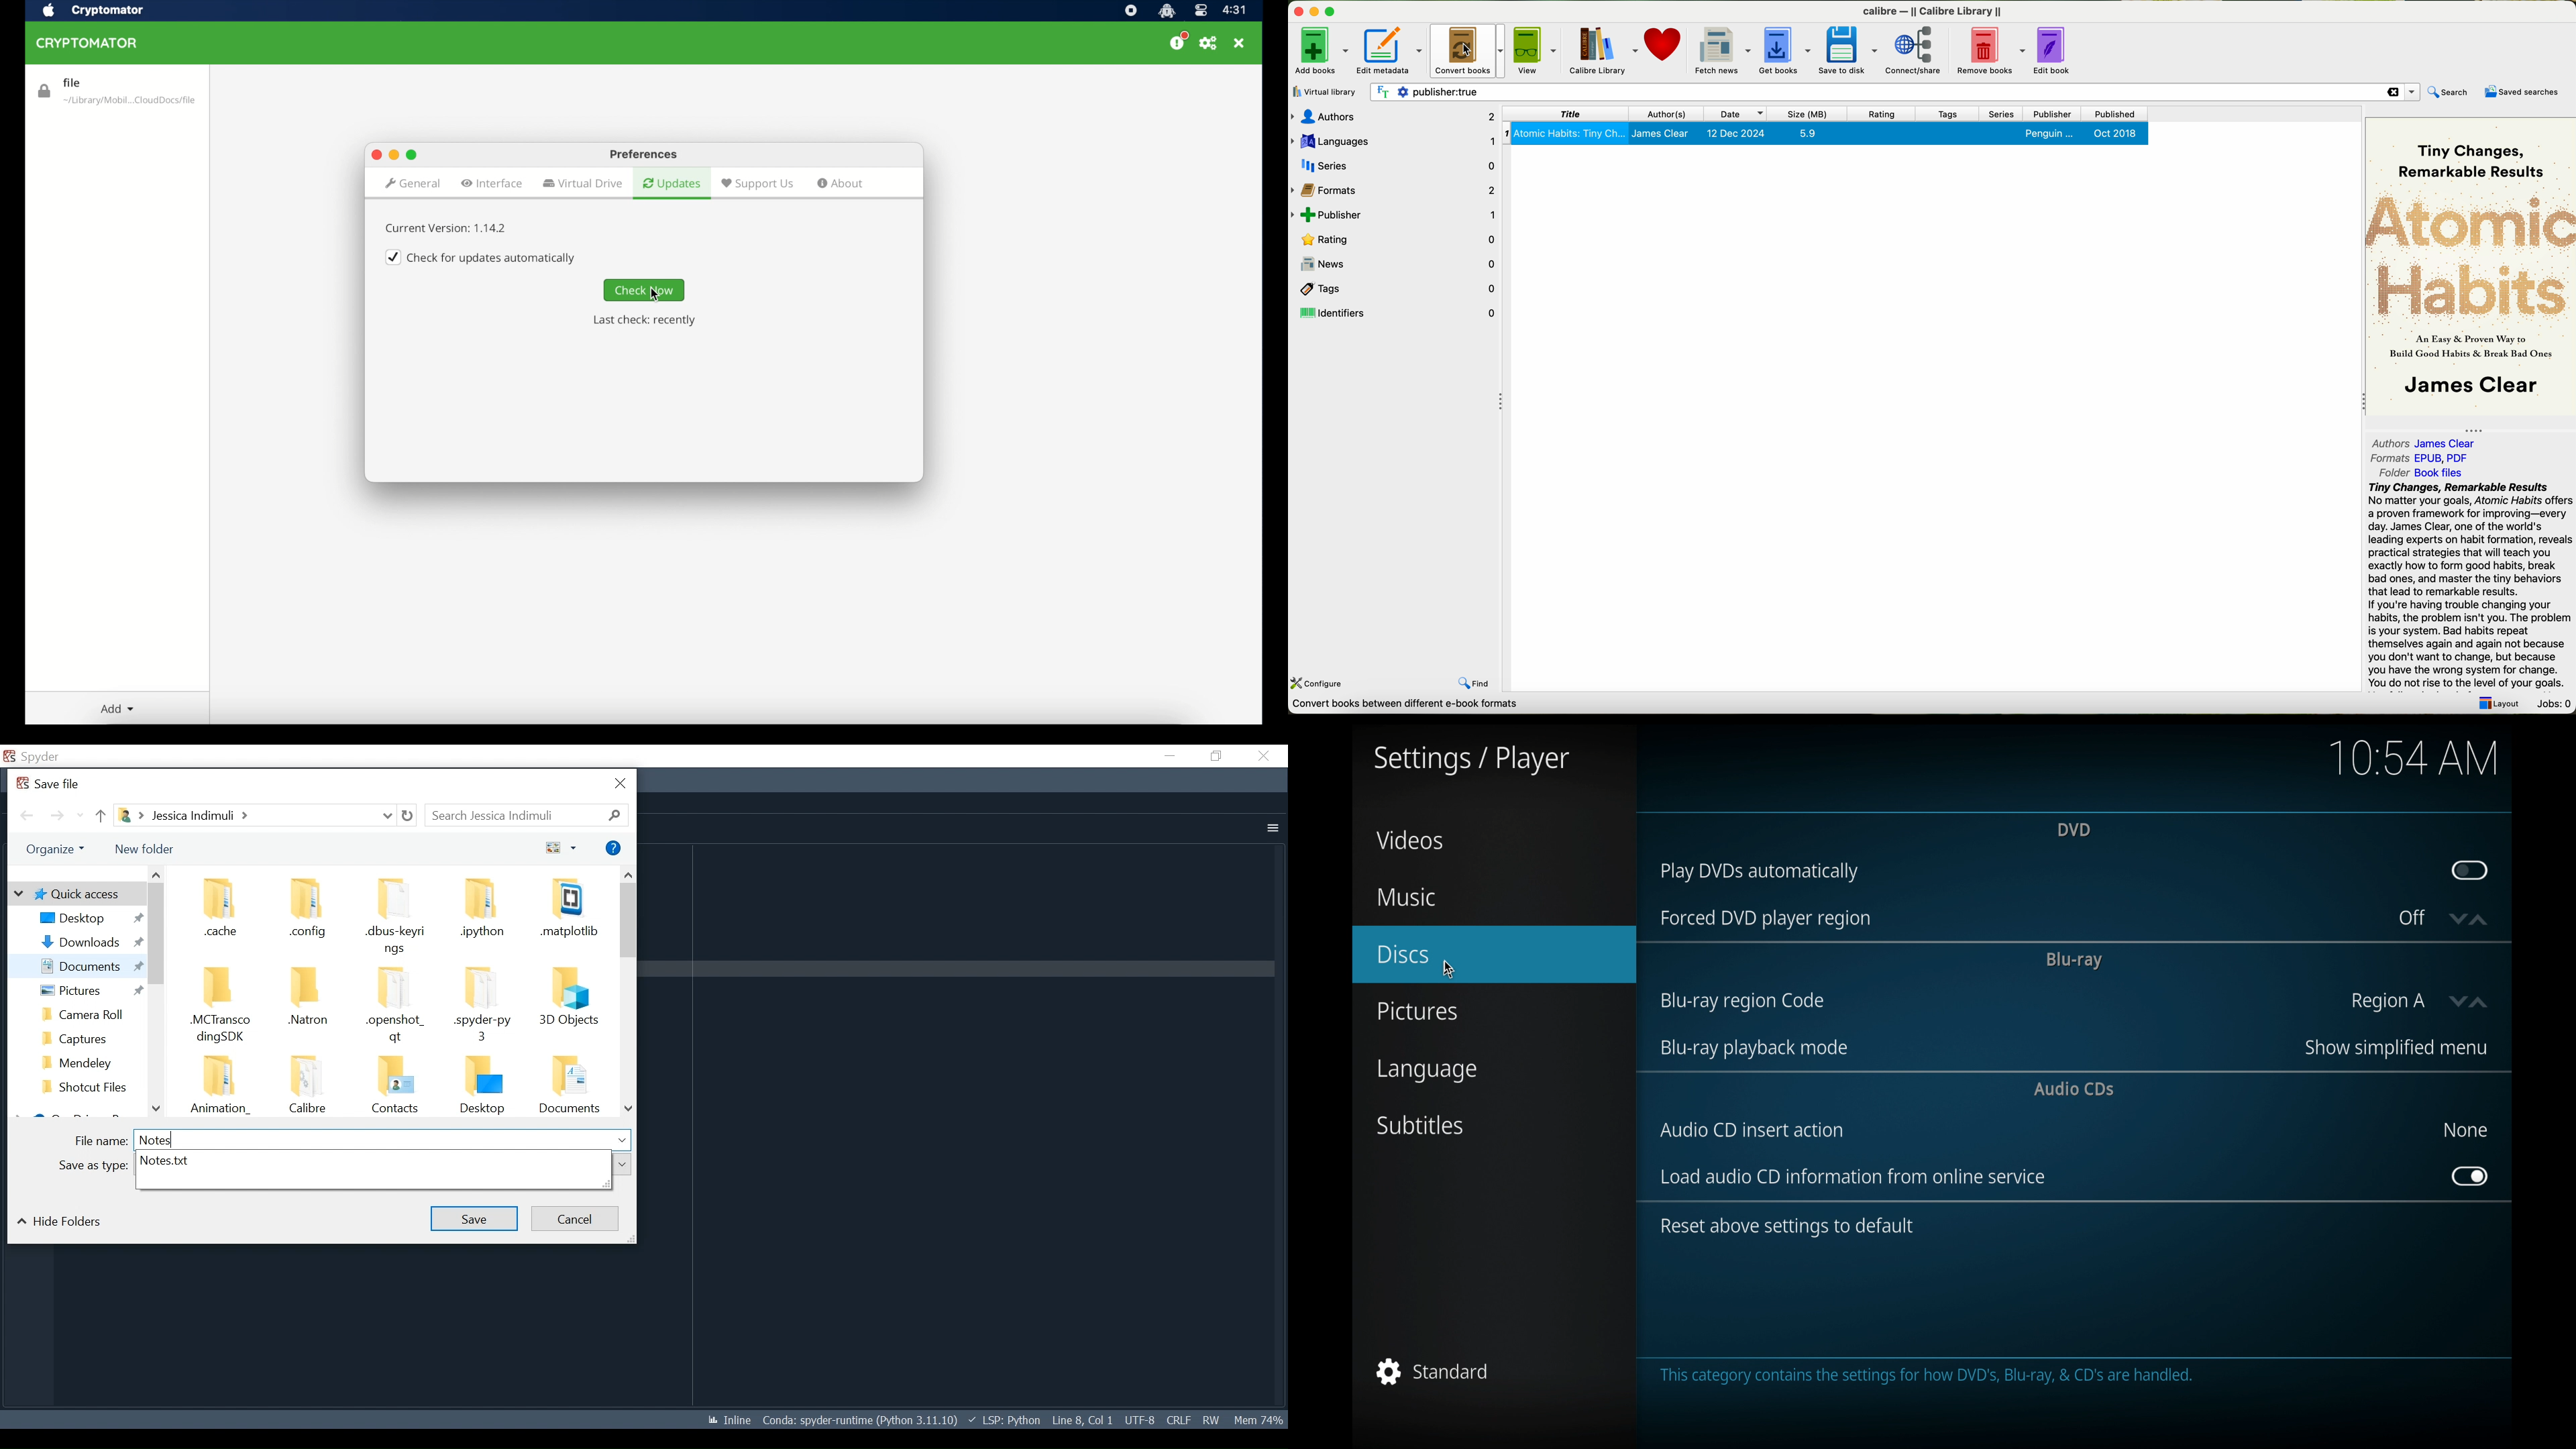 This screenshot has width=2576, height=1456. What do you see at coordinates (858, 1420) in the screenshot?
I see `Conda Environment Indicator` at bounding box center [858, 1420].